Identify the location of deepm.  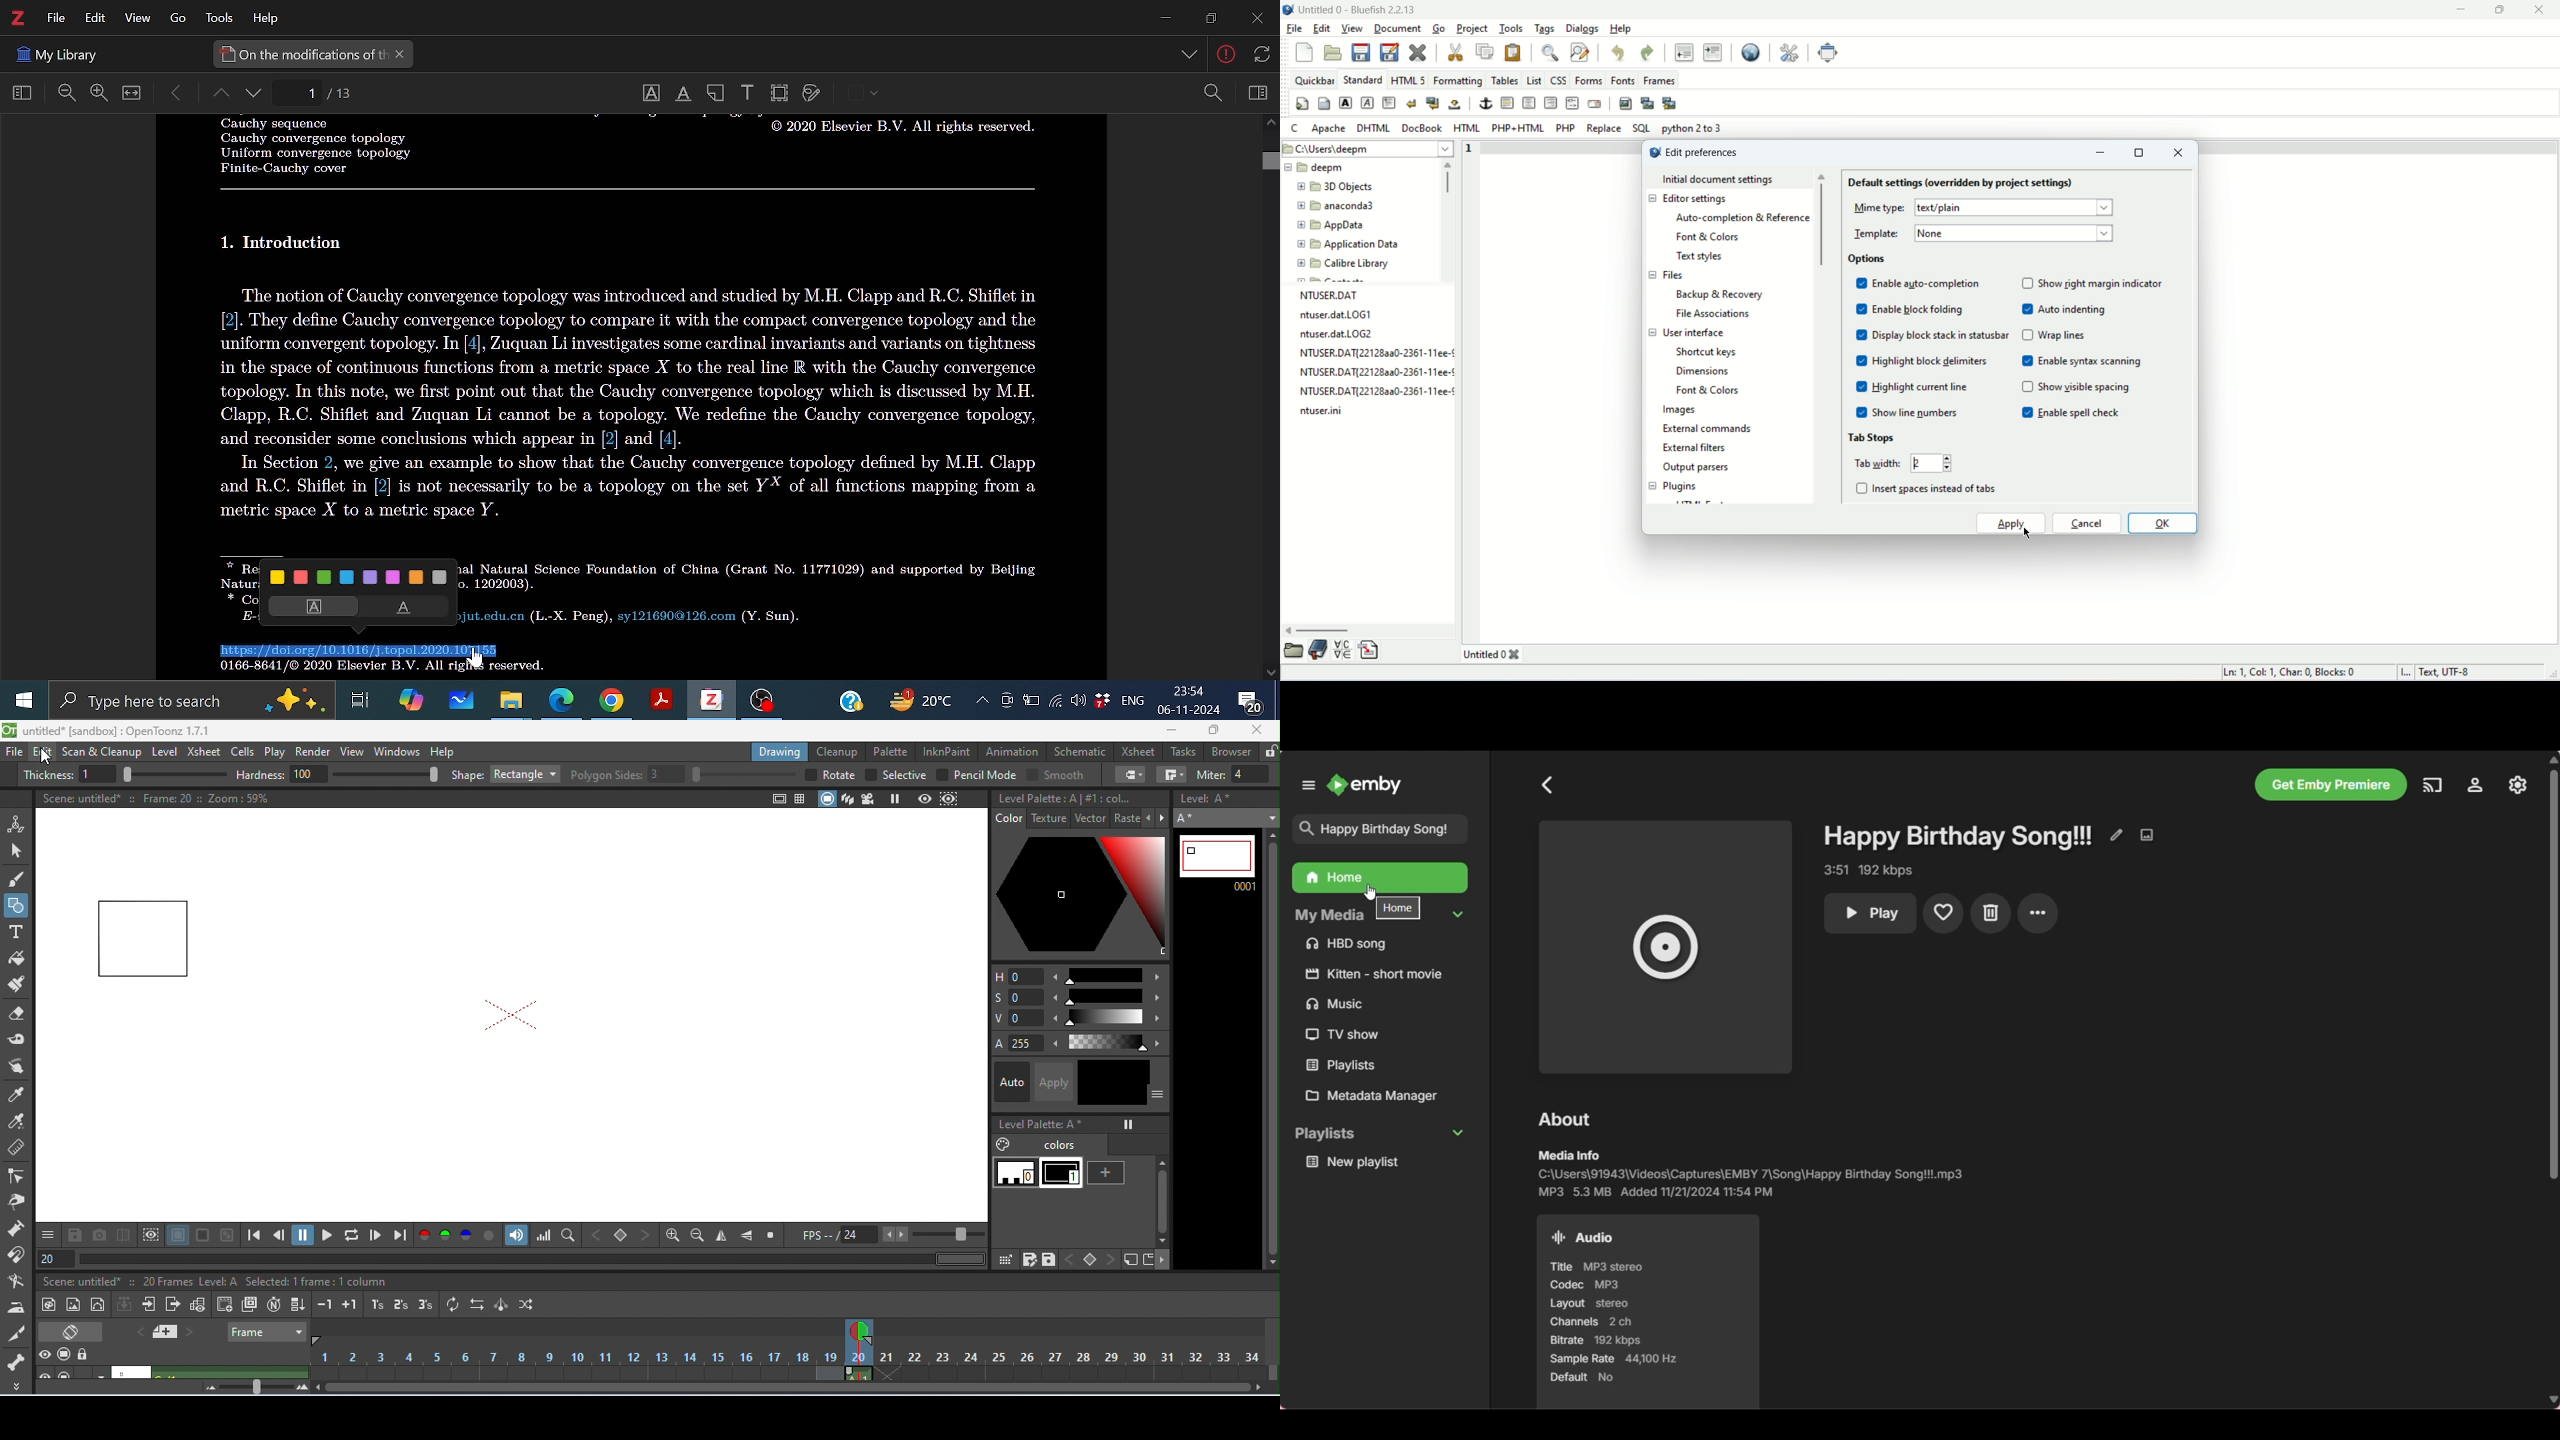
(1330, 170).